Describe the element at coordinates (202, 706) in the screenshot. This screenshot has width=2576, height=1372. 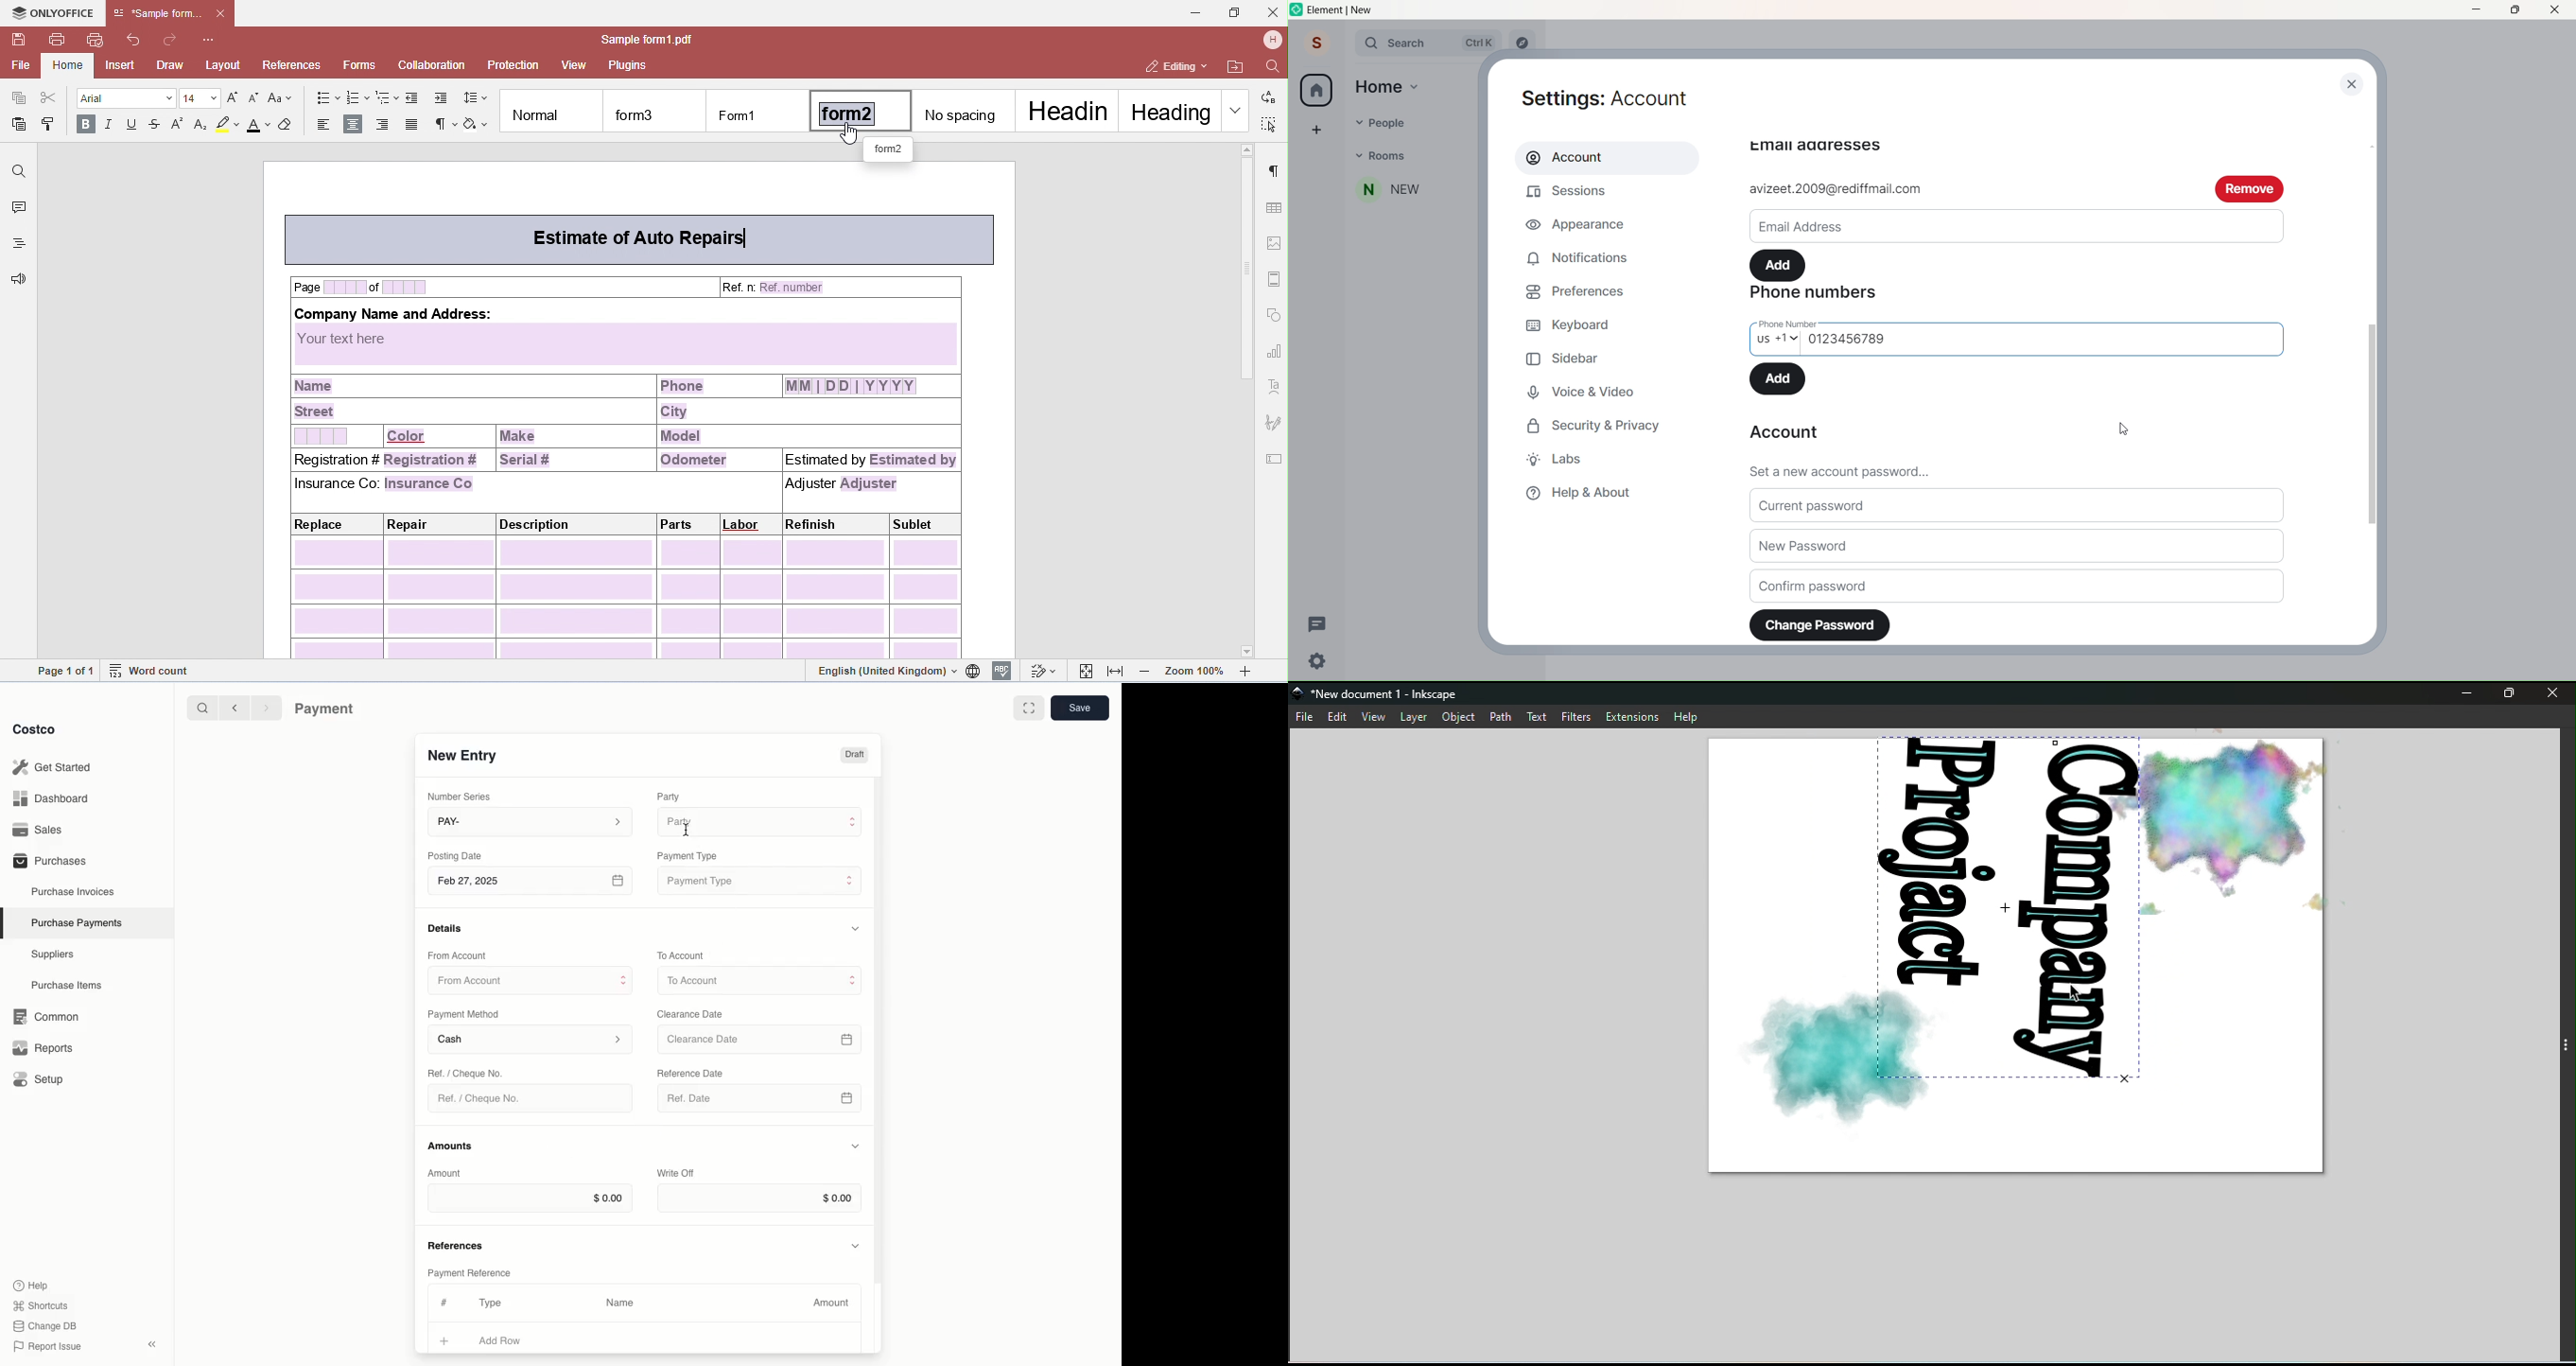
I see `Search` at that location.